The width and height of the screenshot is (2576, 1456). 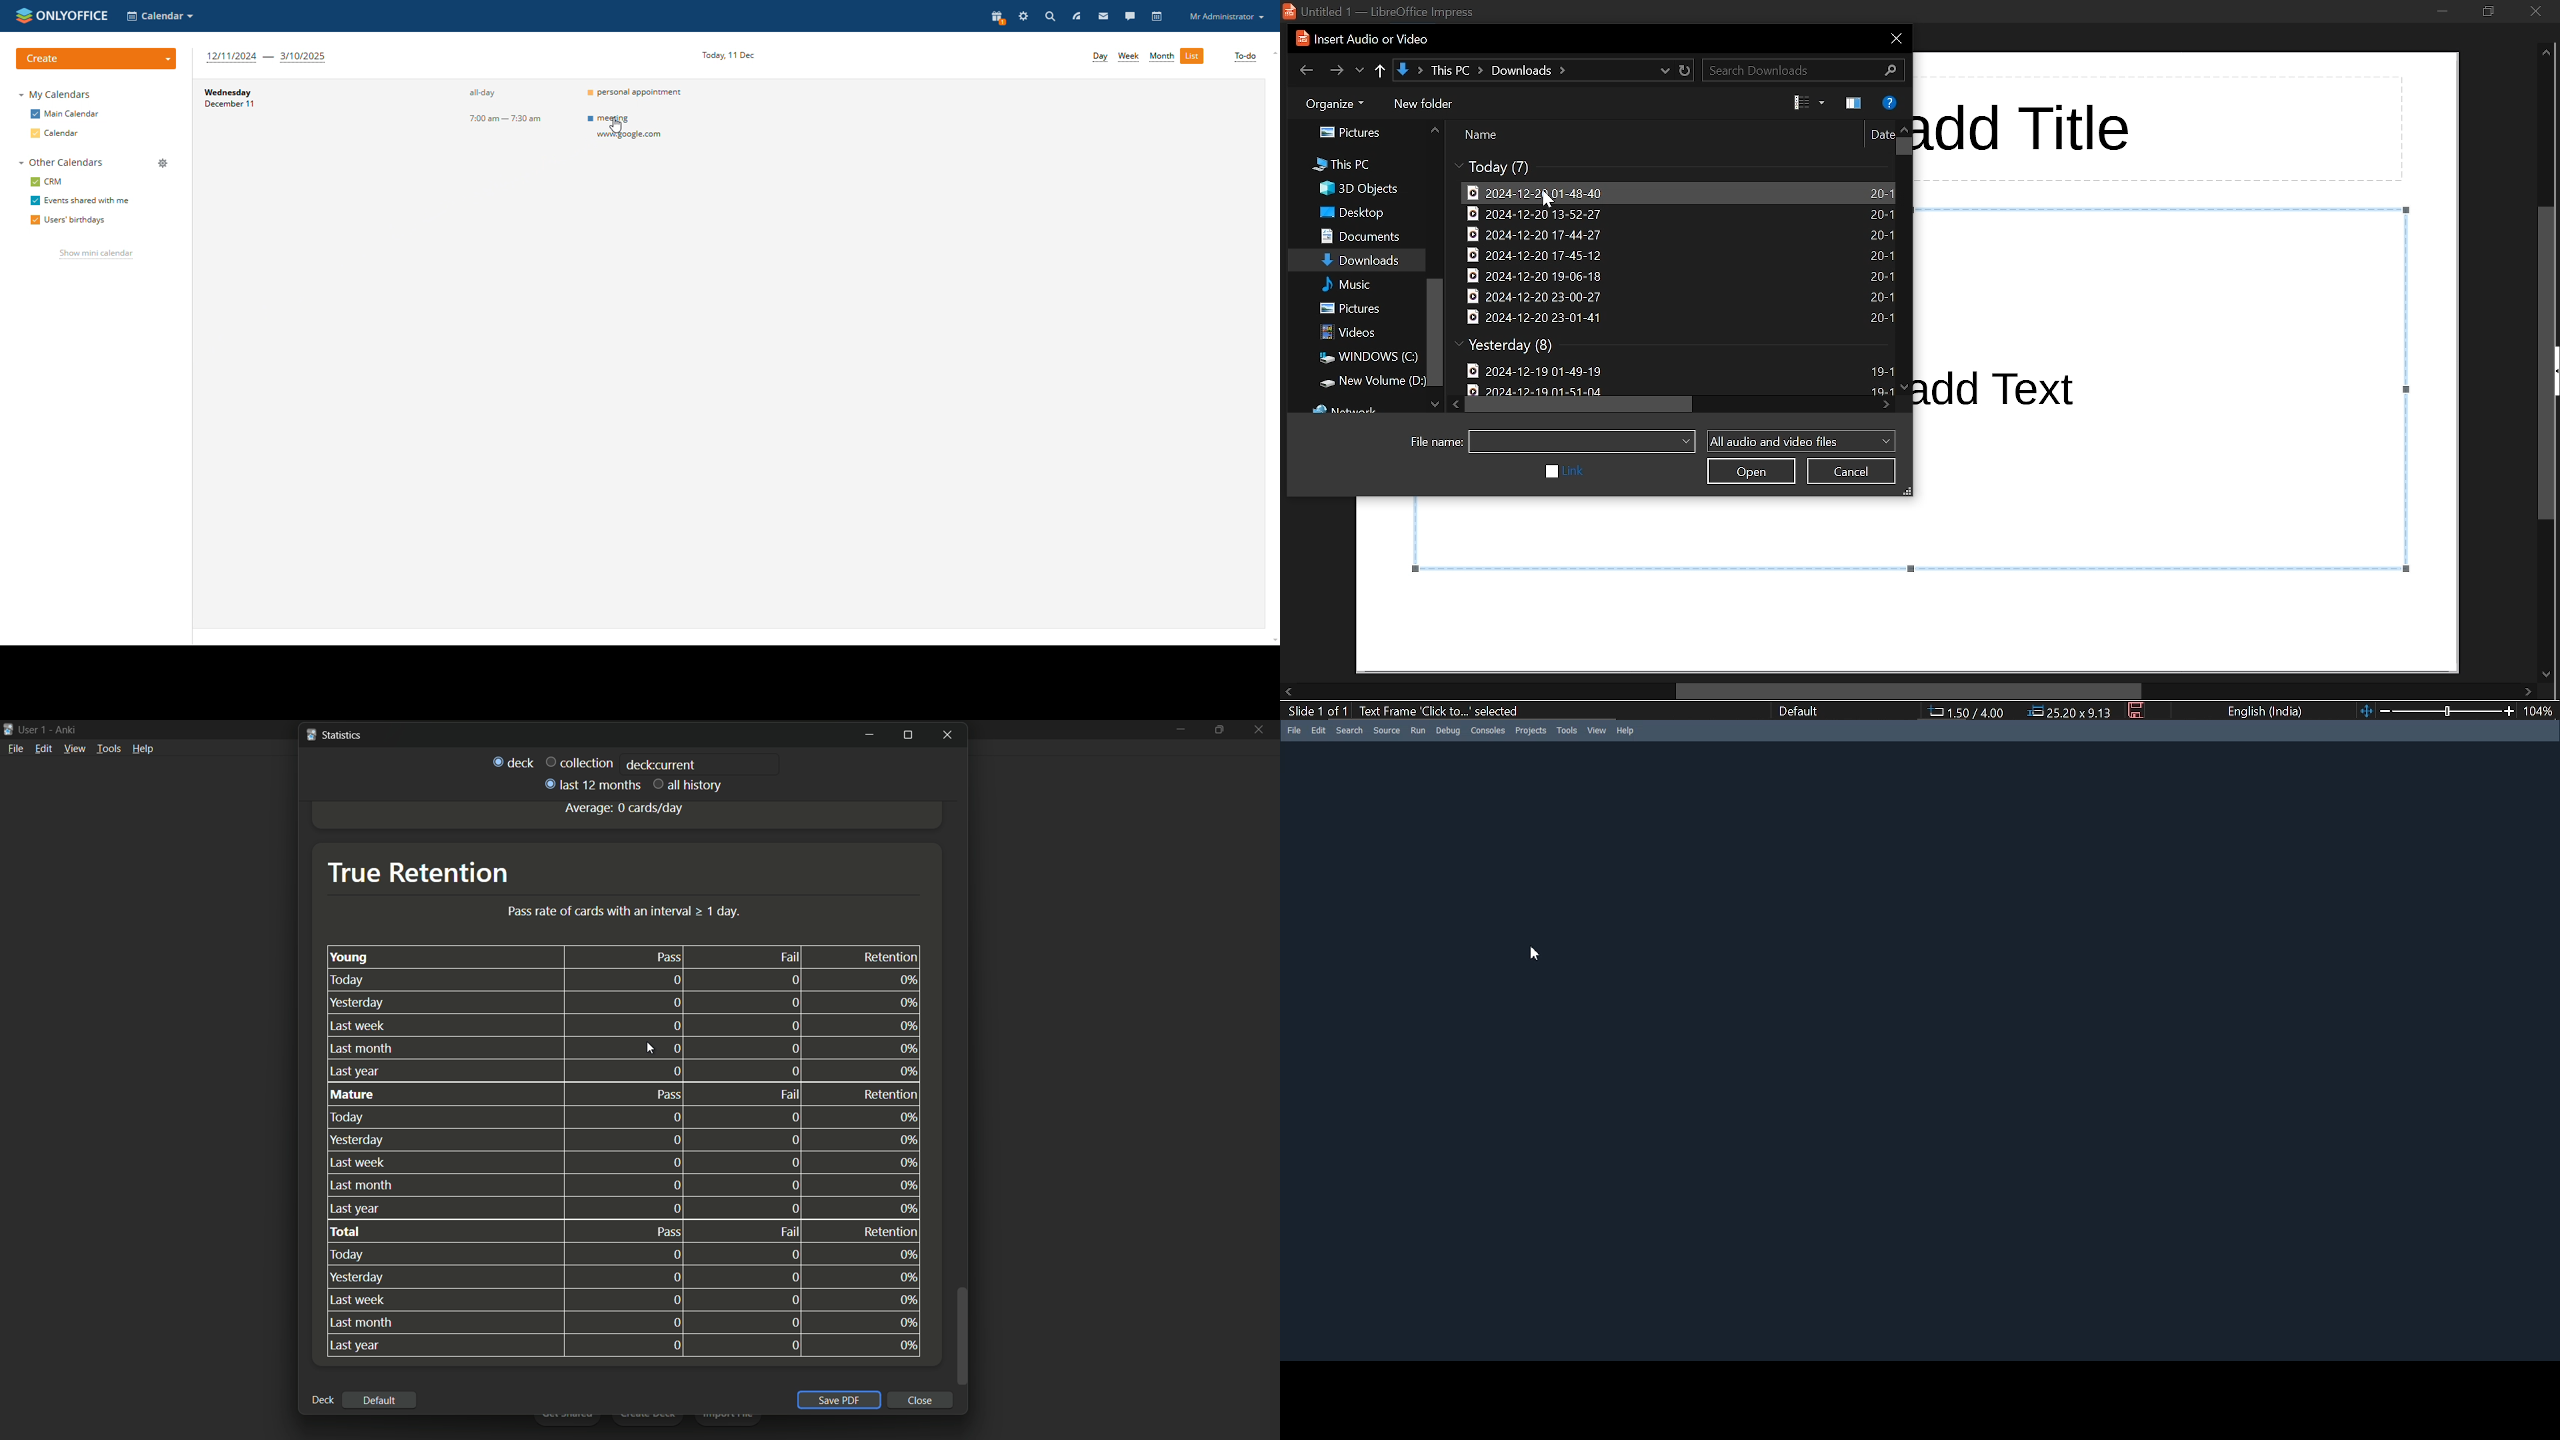 I want to click on move up, so click(x=1433, y=130).